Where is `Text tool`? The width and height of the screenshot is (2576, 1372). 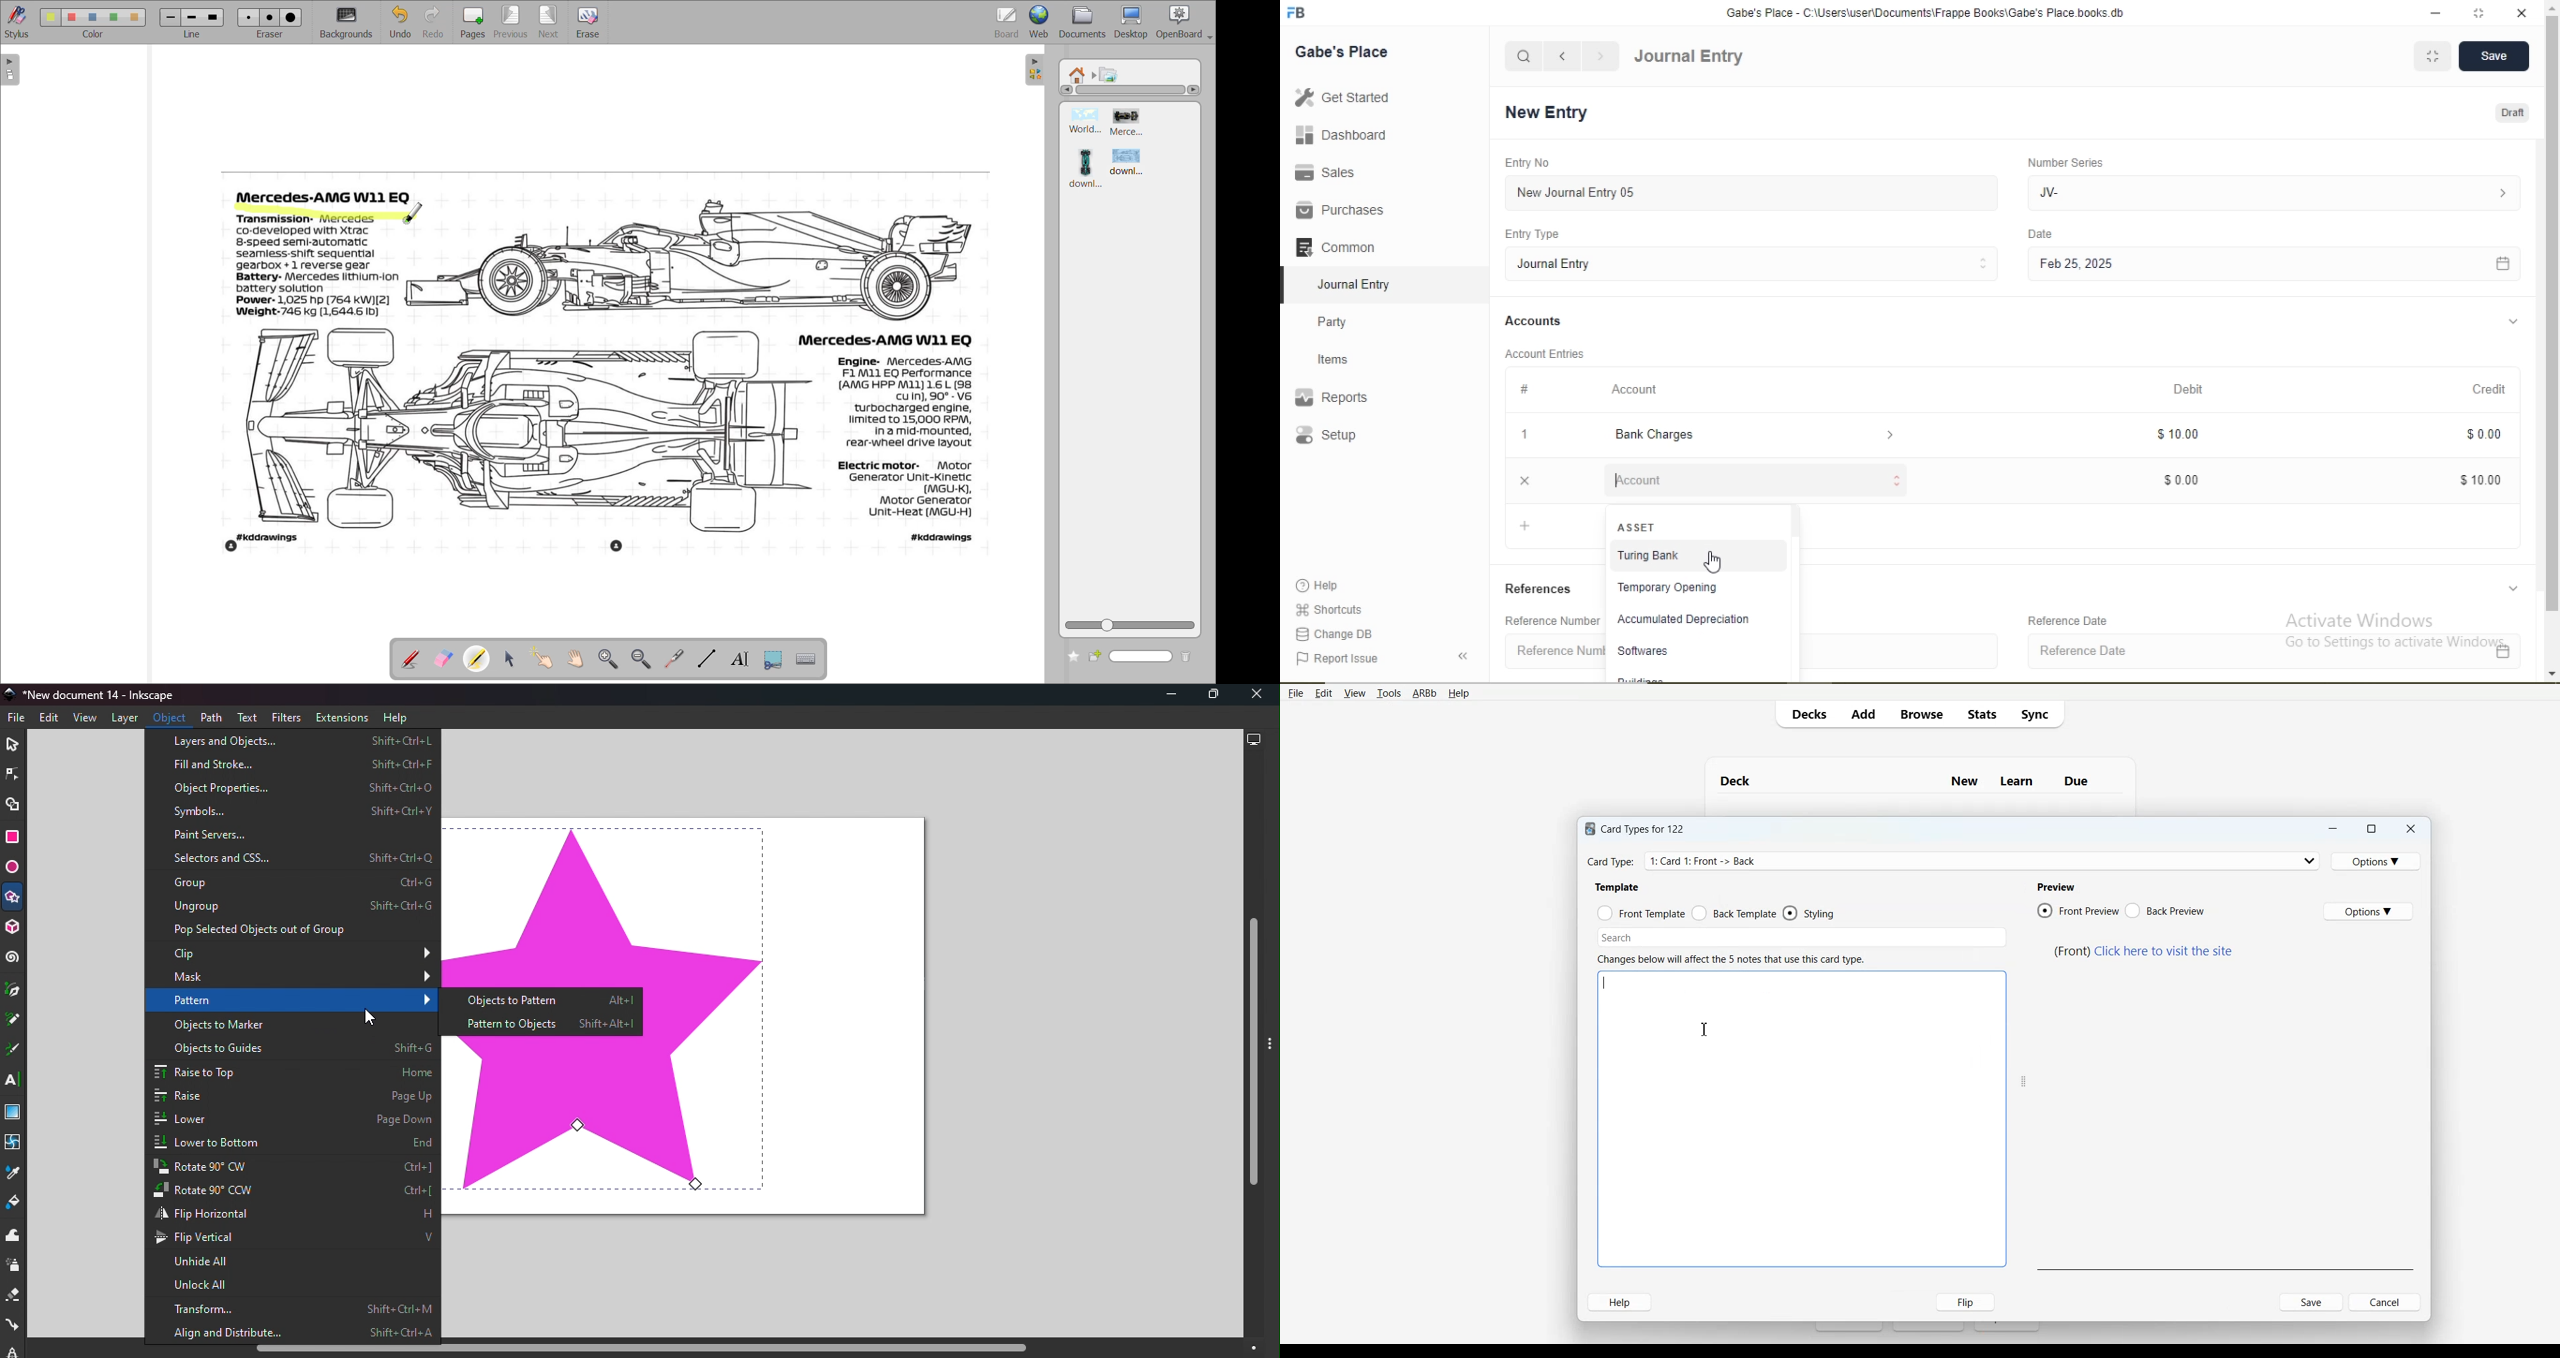
Text tool is located at coordinates (14, 1081).